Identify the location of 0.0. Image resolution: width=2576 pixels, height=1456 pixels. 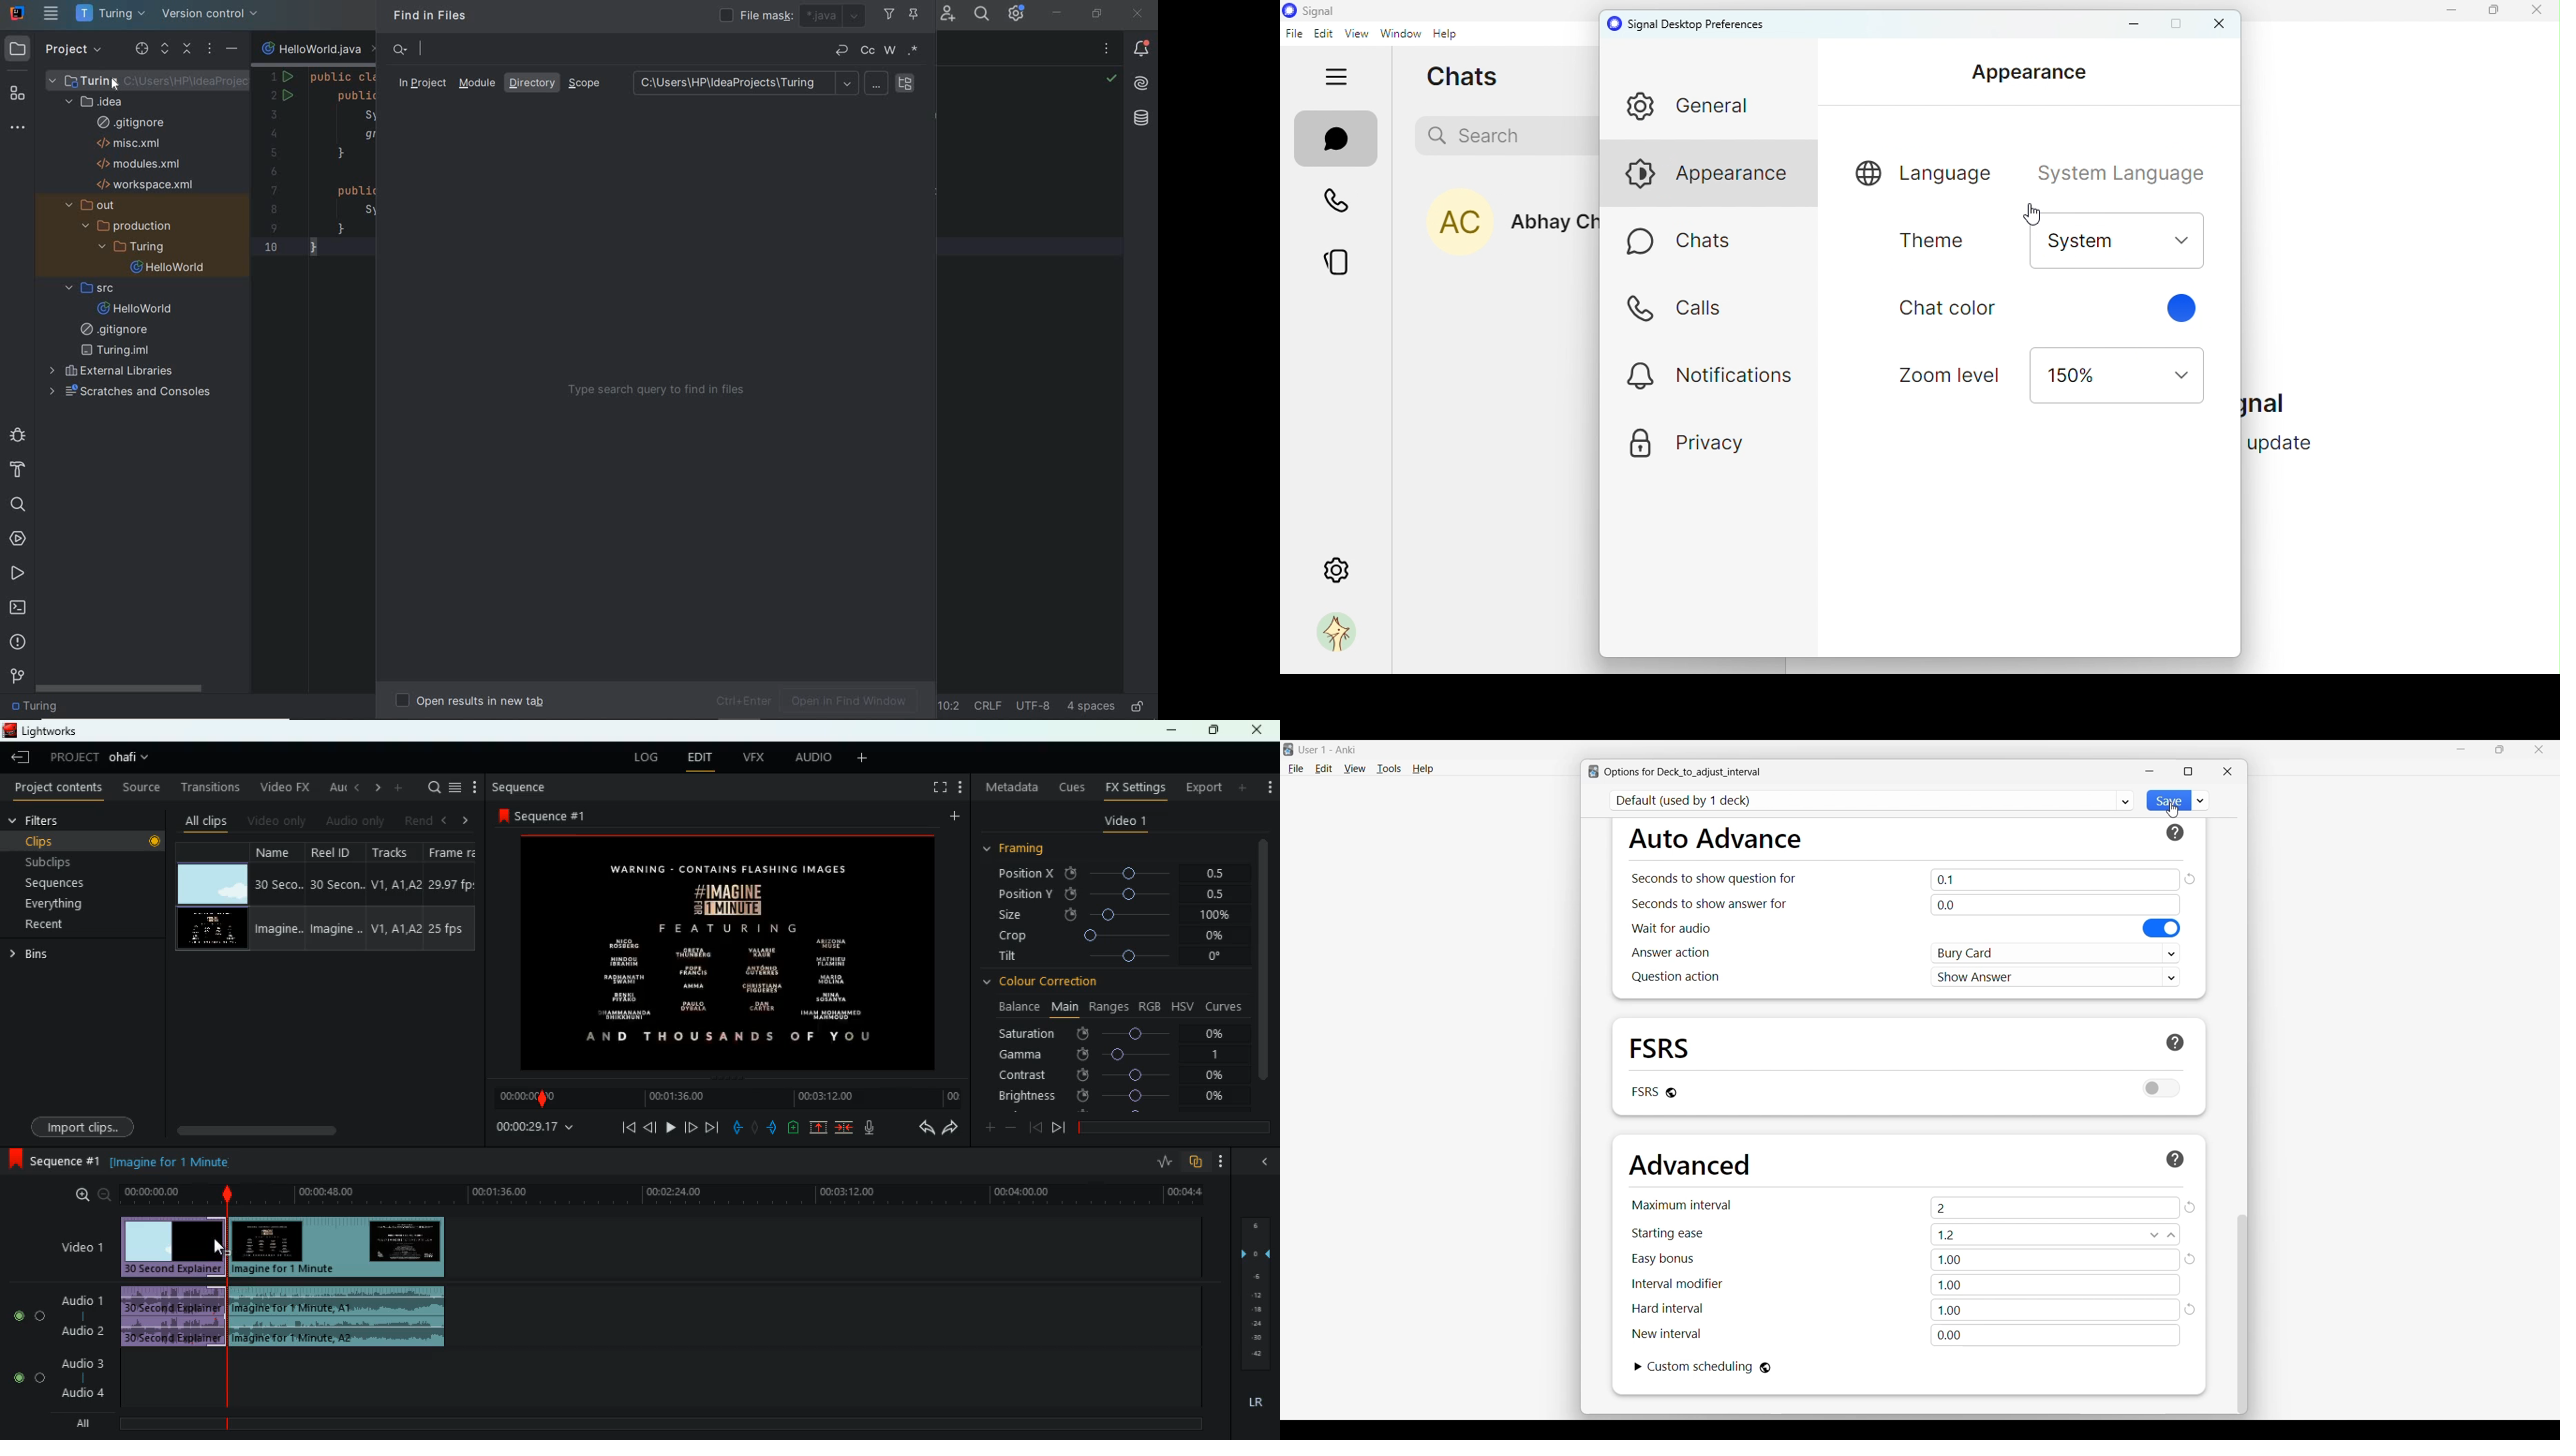
(2055, 905).